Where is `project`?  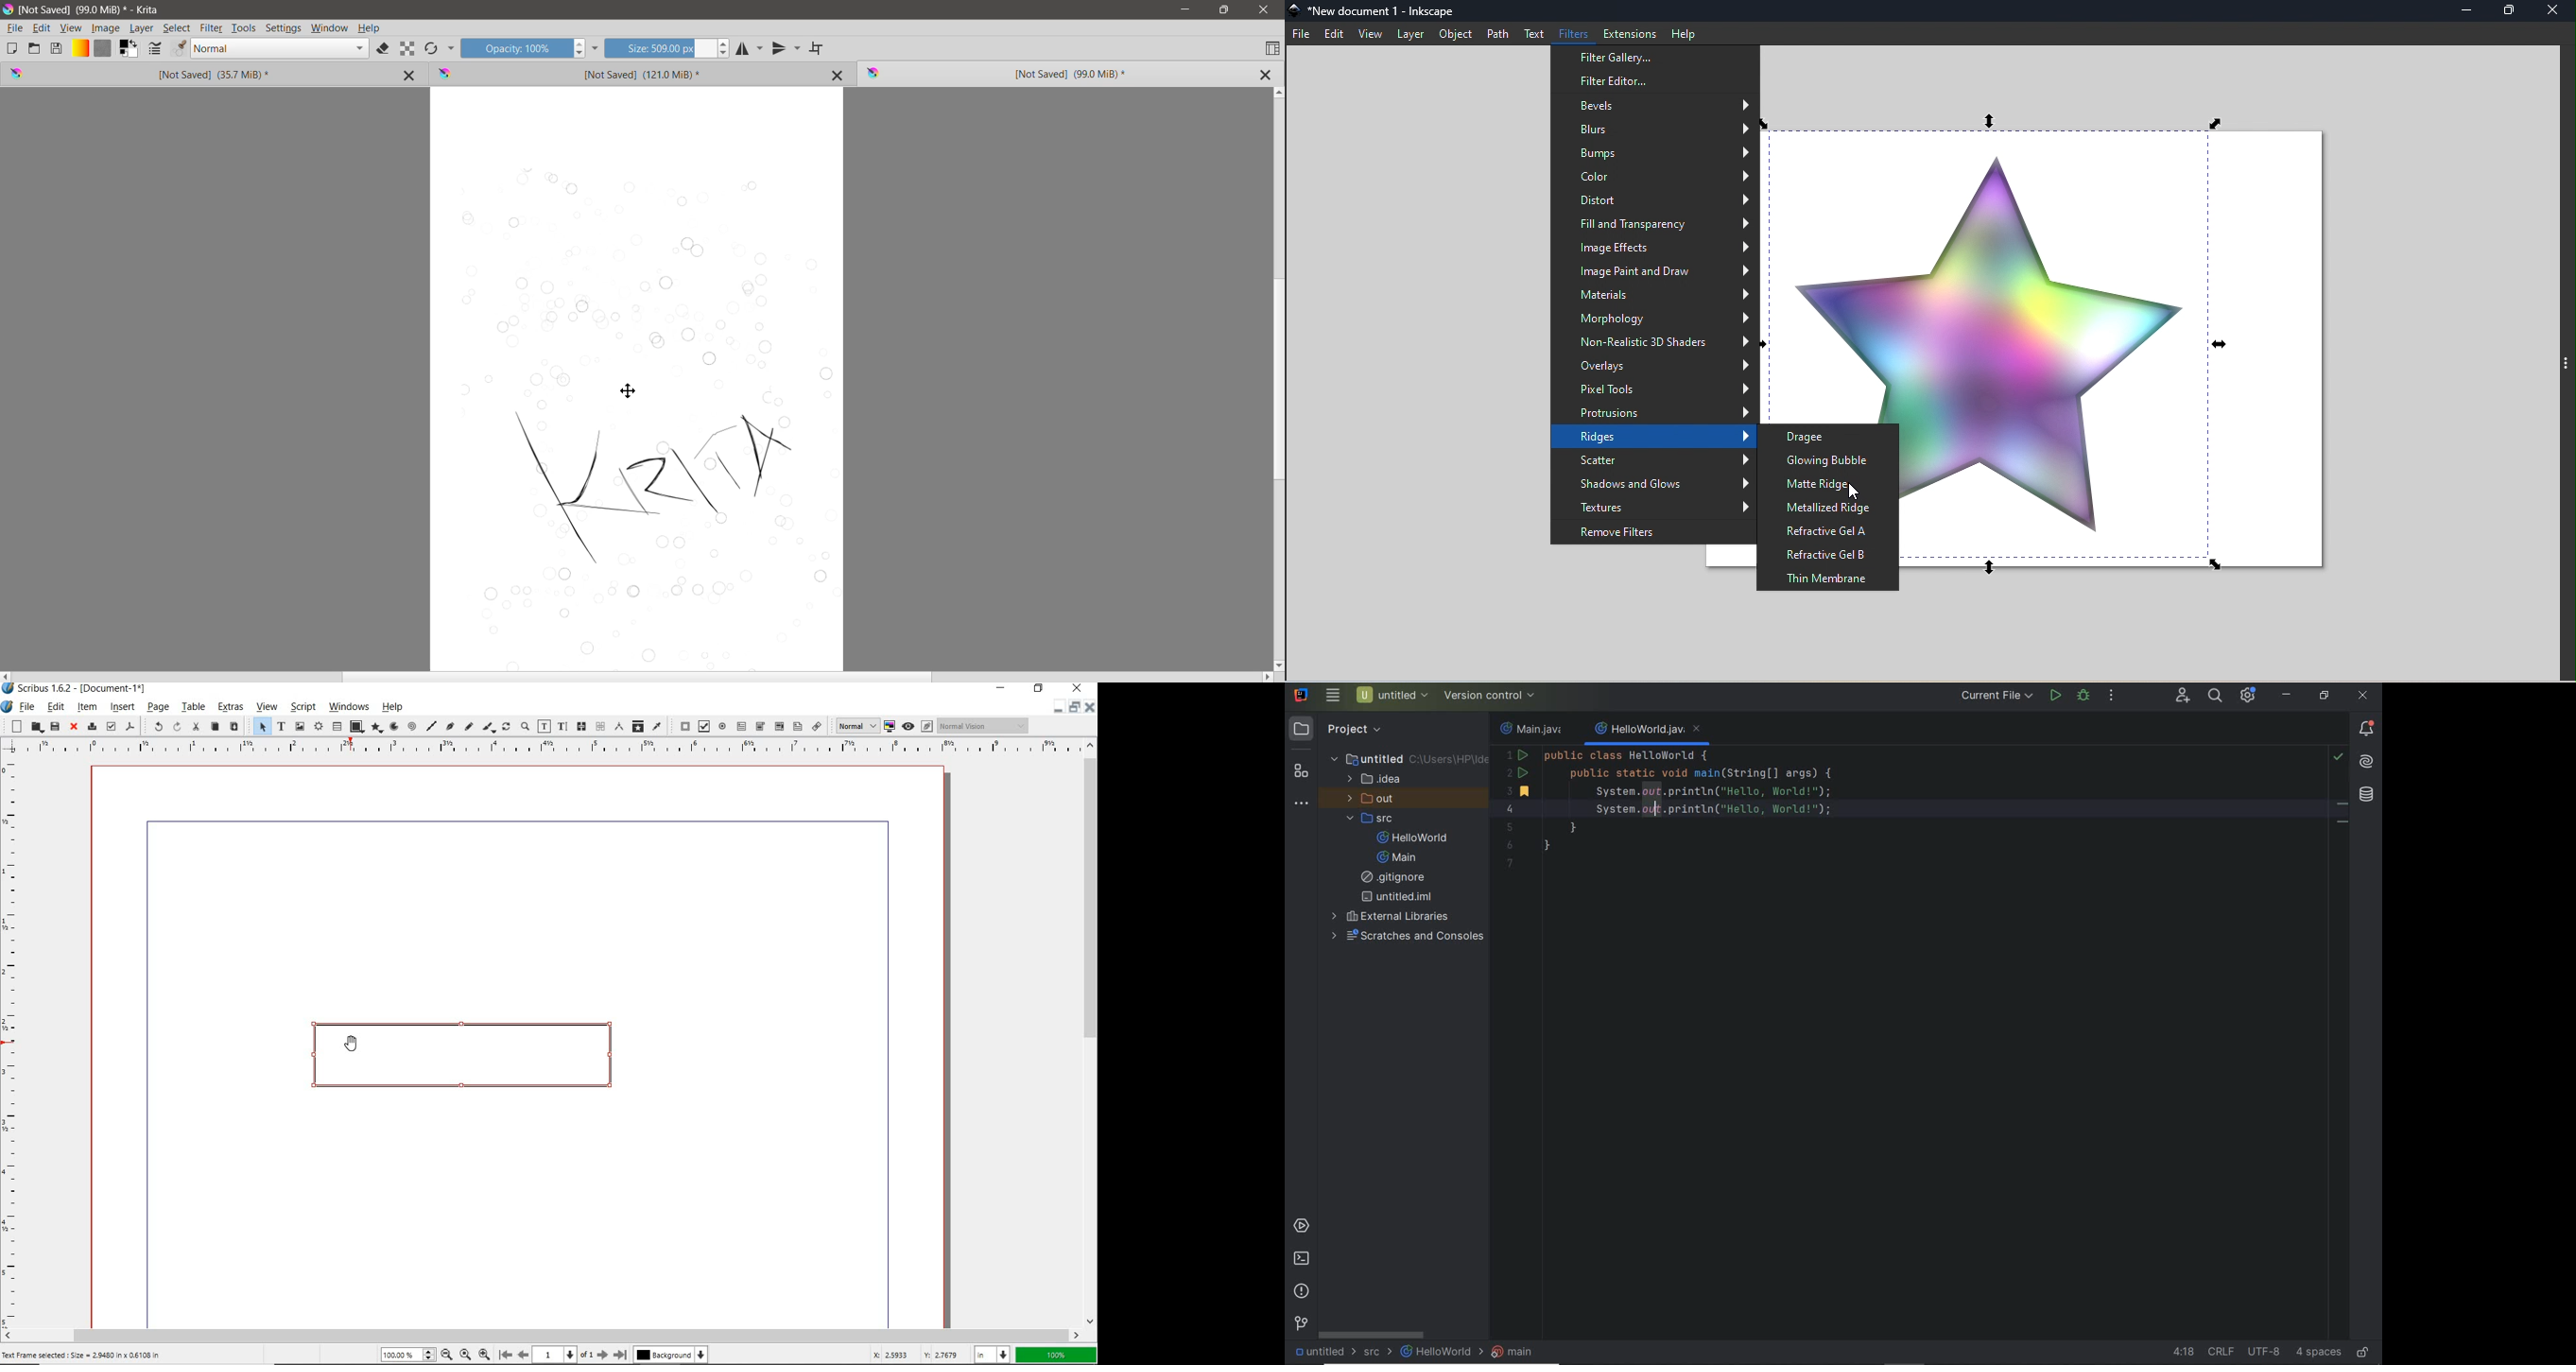 project is located at coordinates (1340, 728).